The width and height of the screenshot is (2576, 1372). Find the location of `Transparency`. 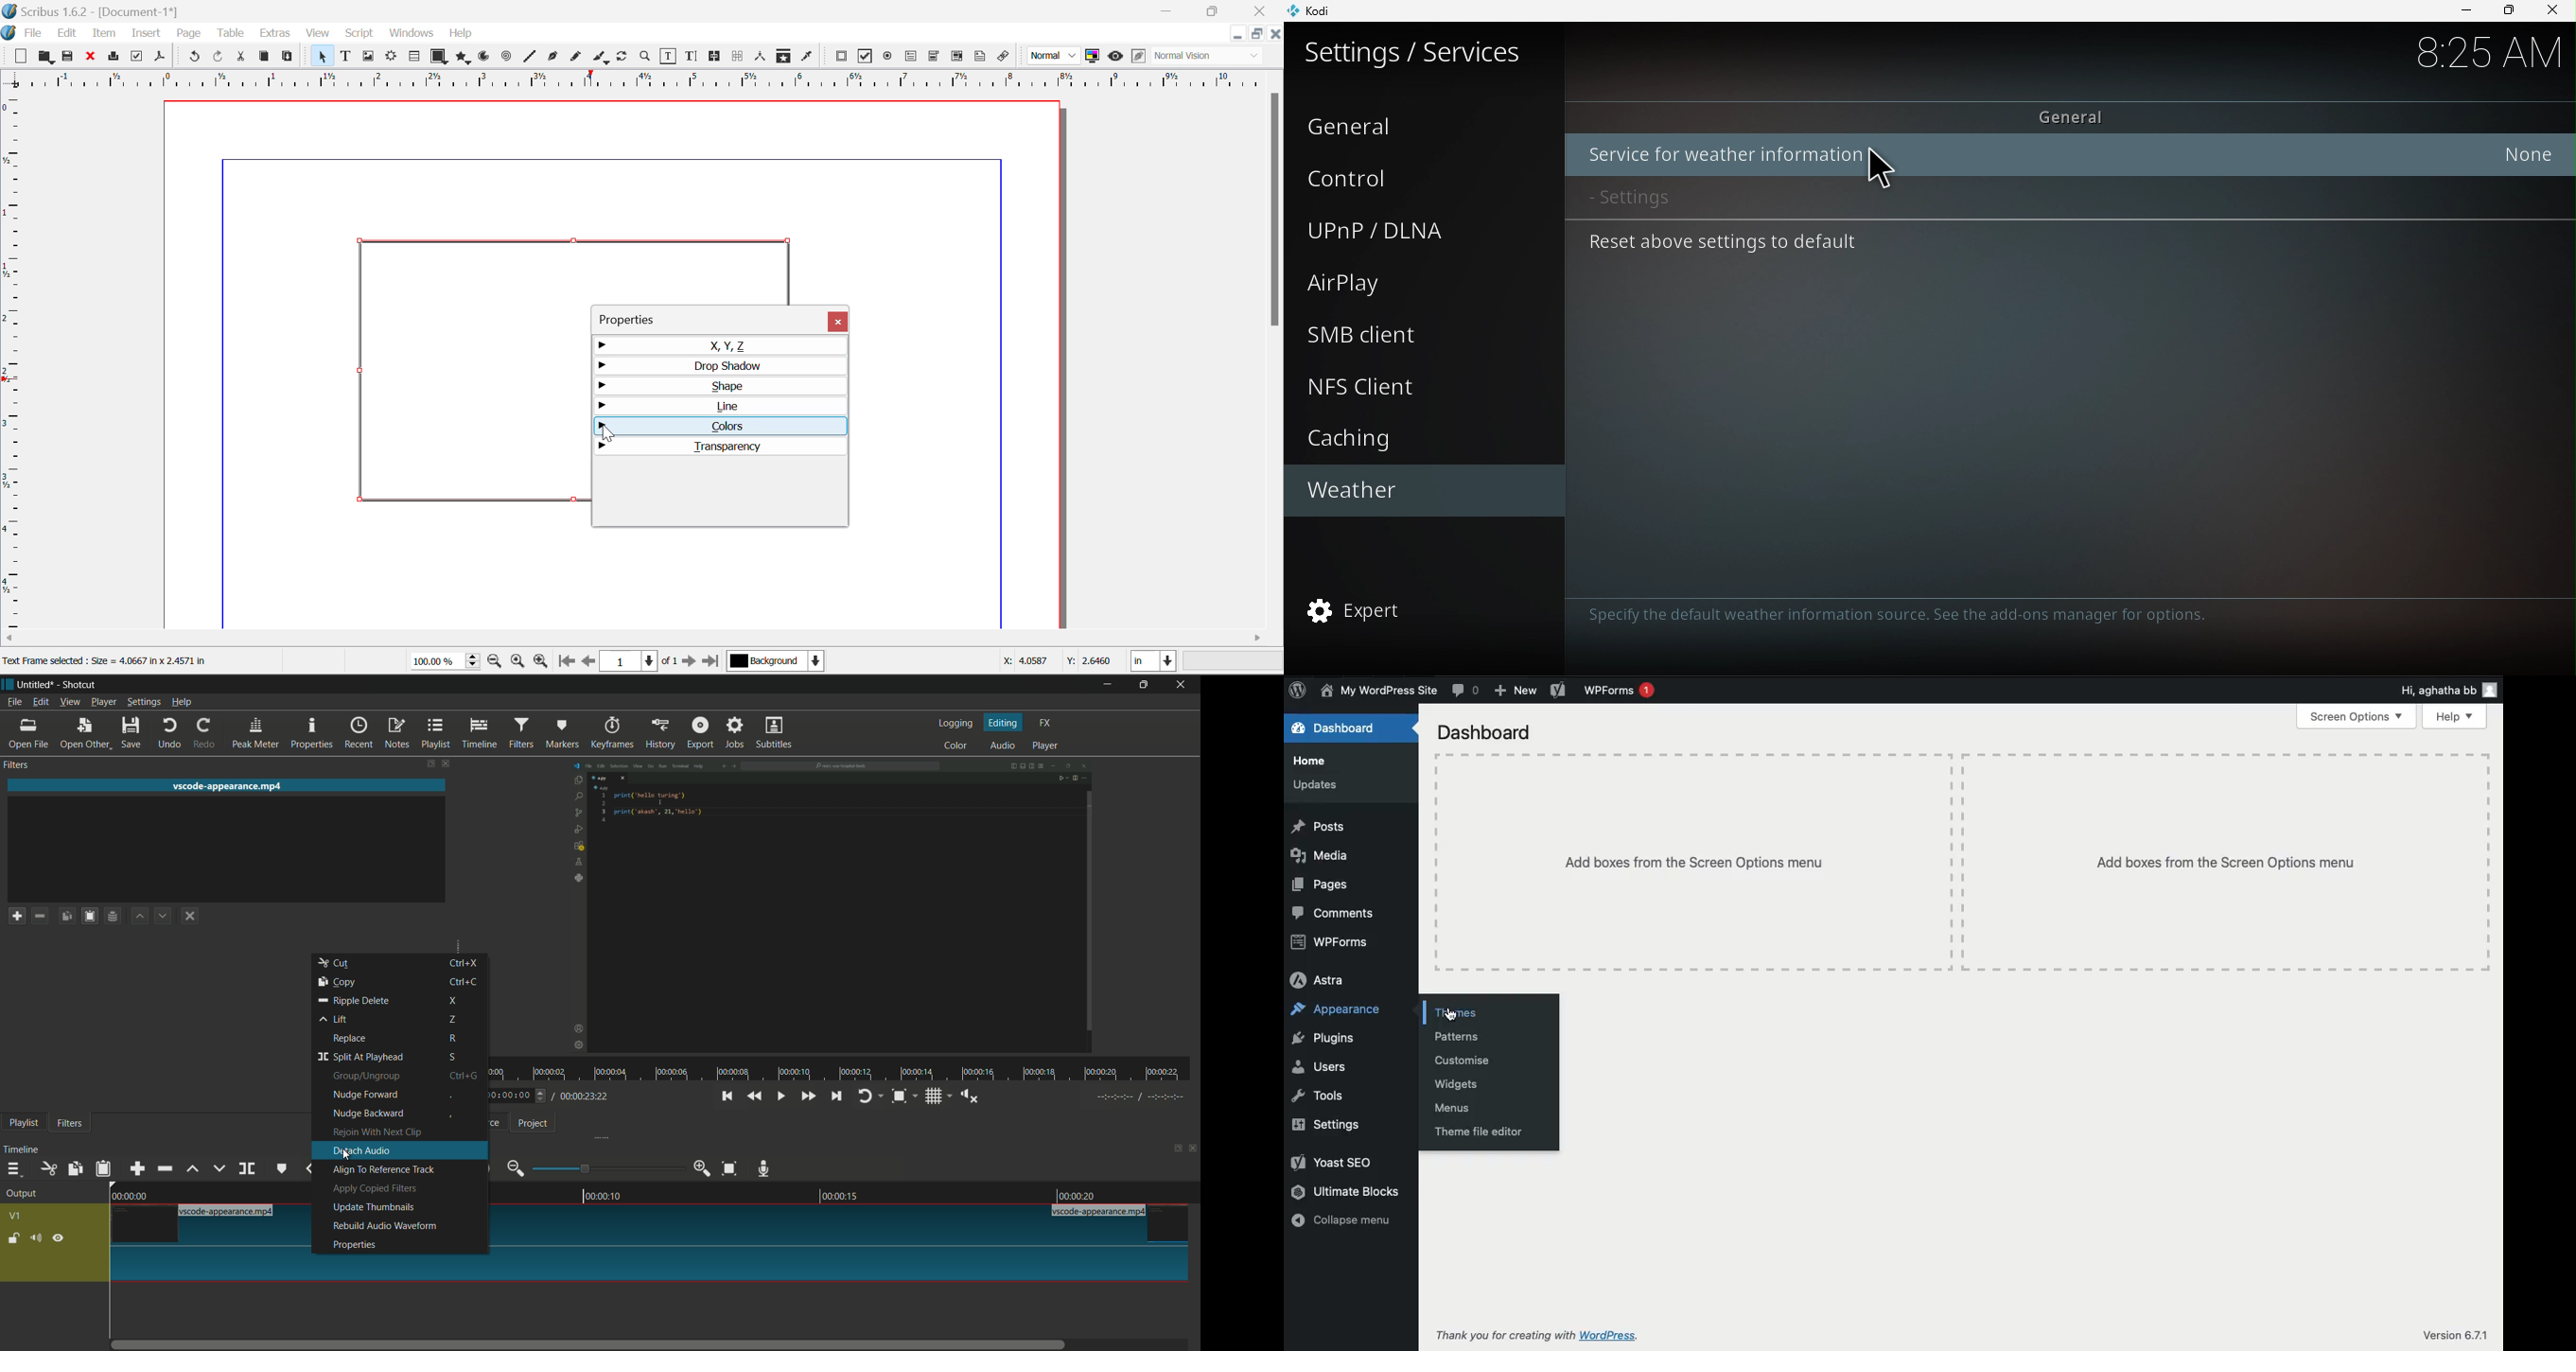

Transparency is located at coordinates (720, 447).